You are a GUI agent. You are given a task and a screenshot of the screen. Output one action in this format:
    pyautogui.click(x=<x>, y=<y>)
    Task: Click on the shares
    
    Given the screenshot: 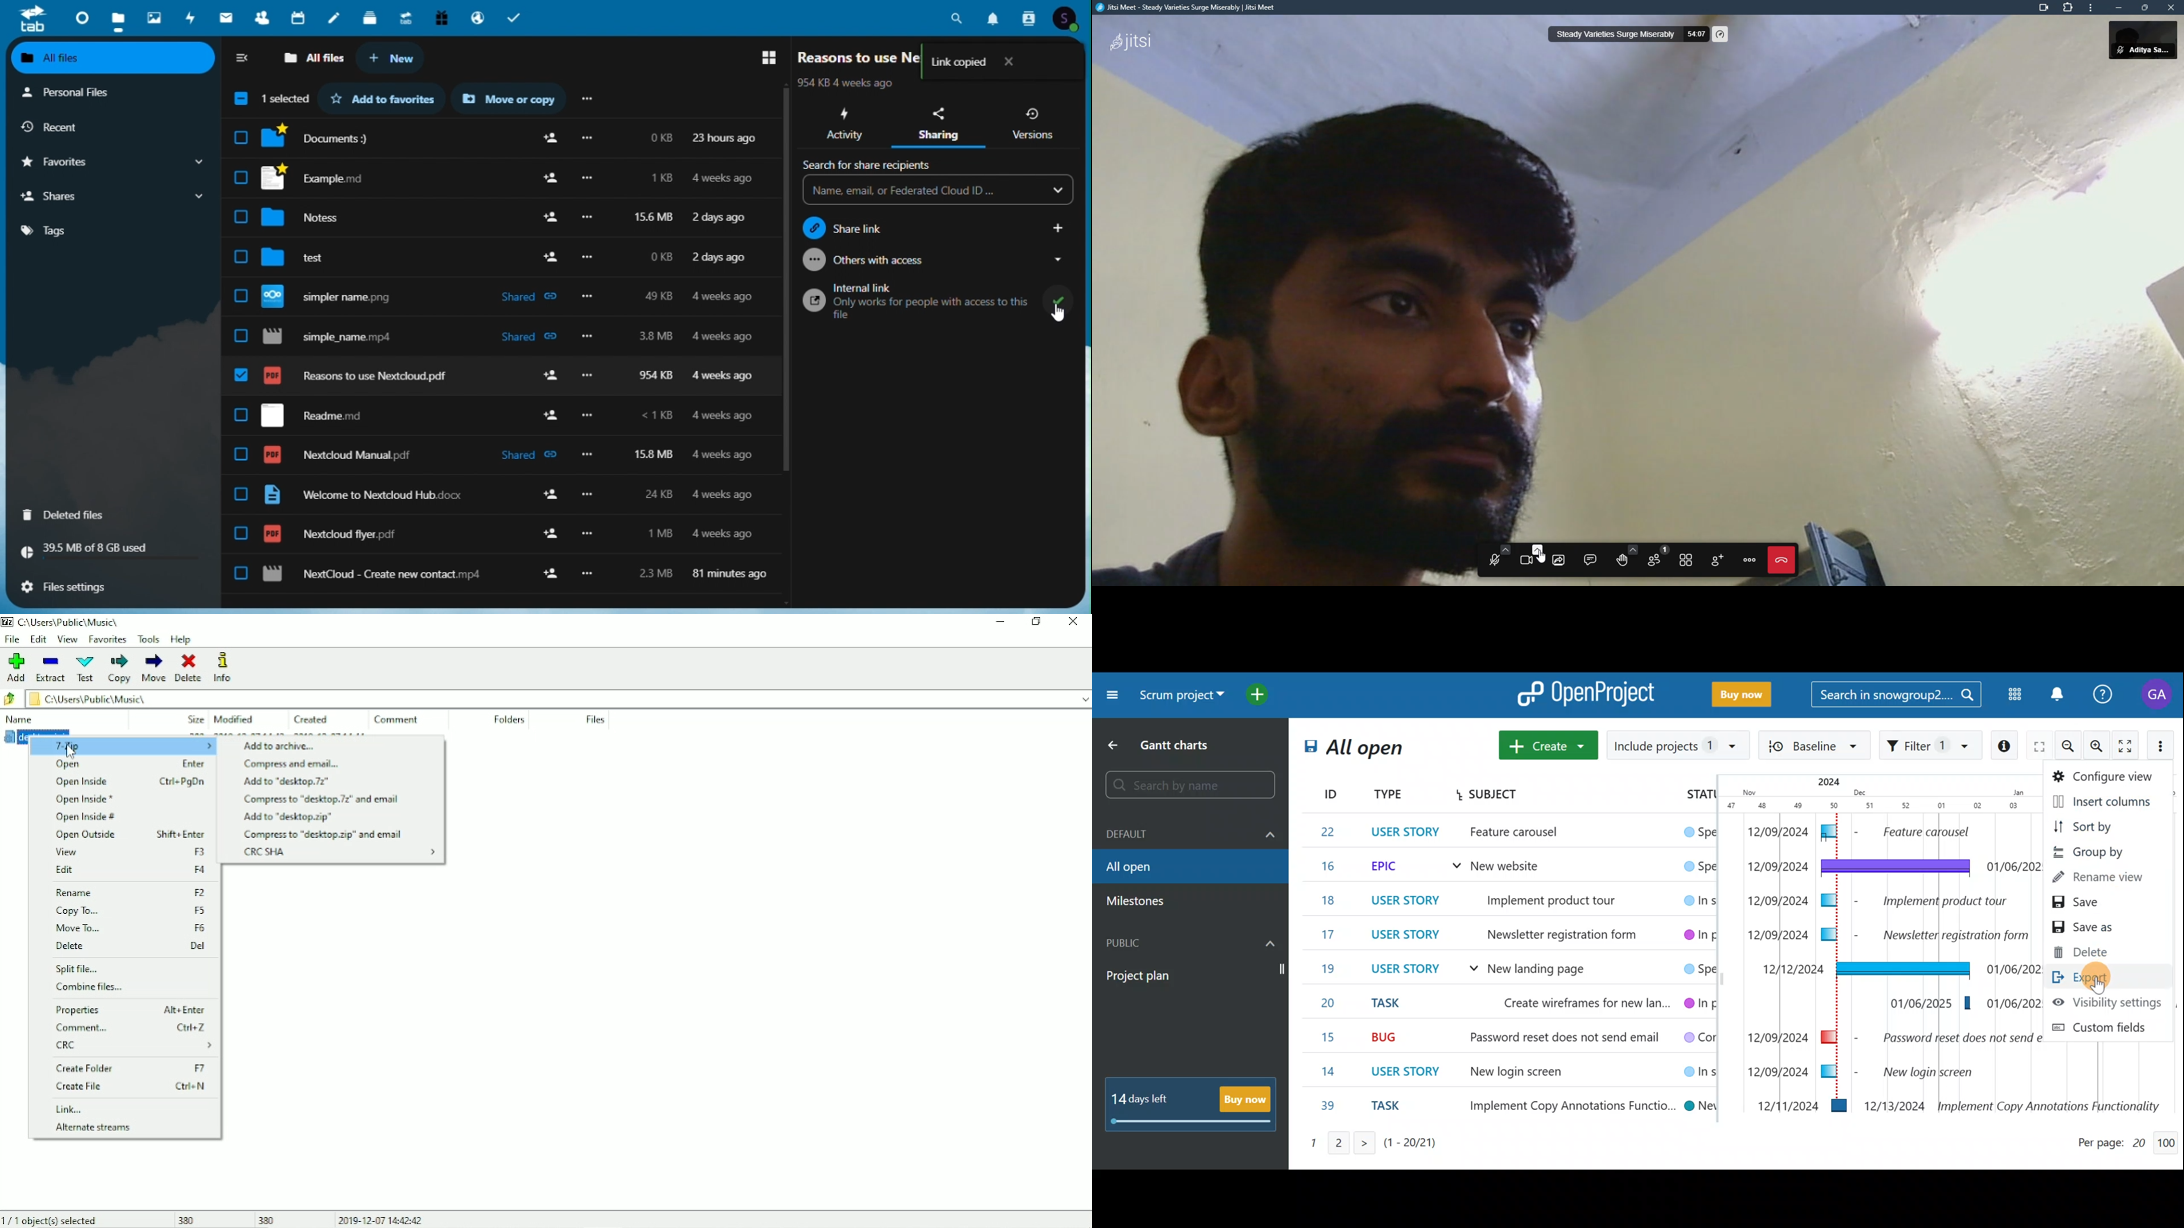 What is the action you would take?
    pyautogui.click(x=114, y=196)
    